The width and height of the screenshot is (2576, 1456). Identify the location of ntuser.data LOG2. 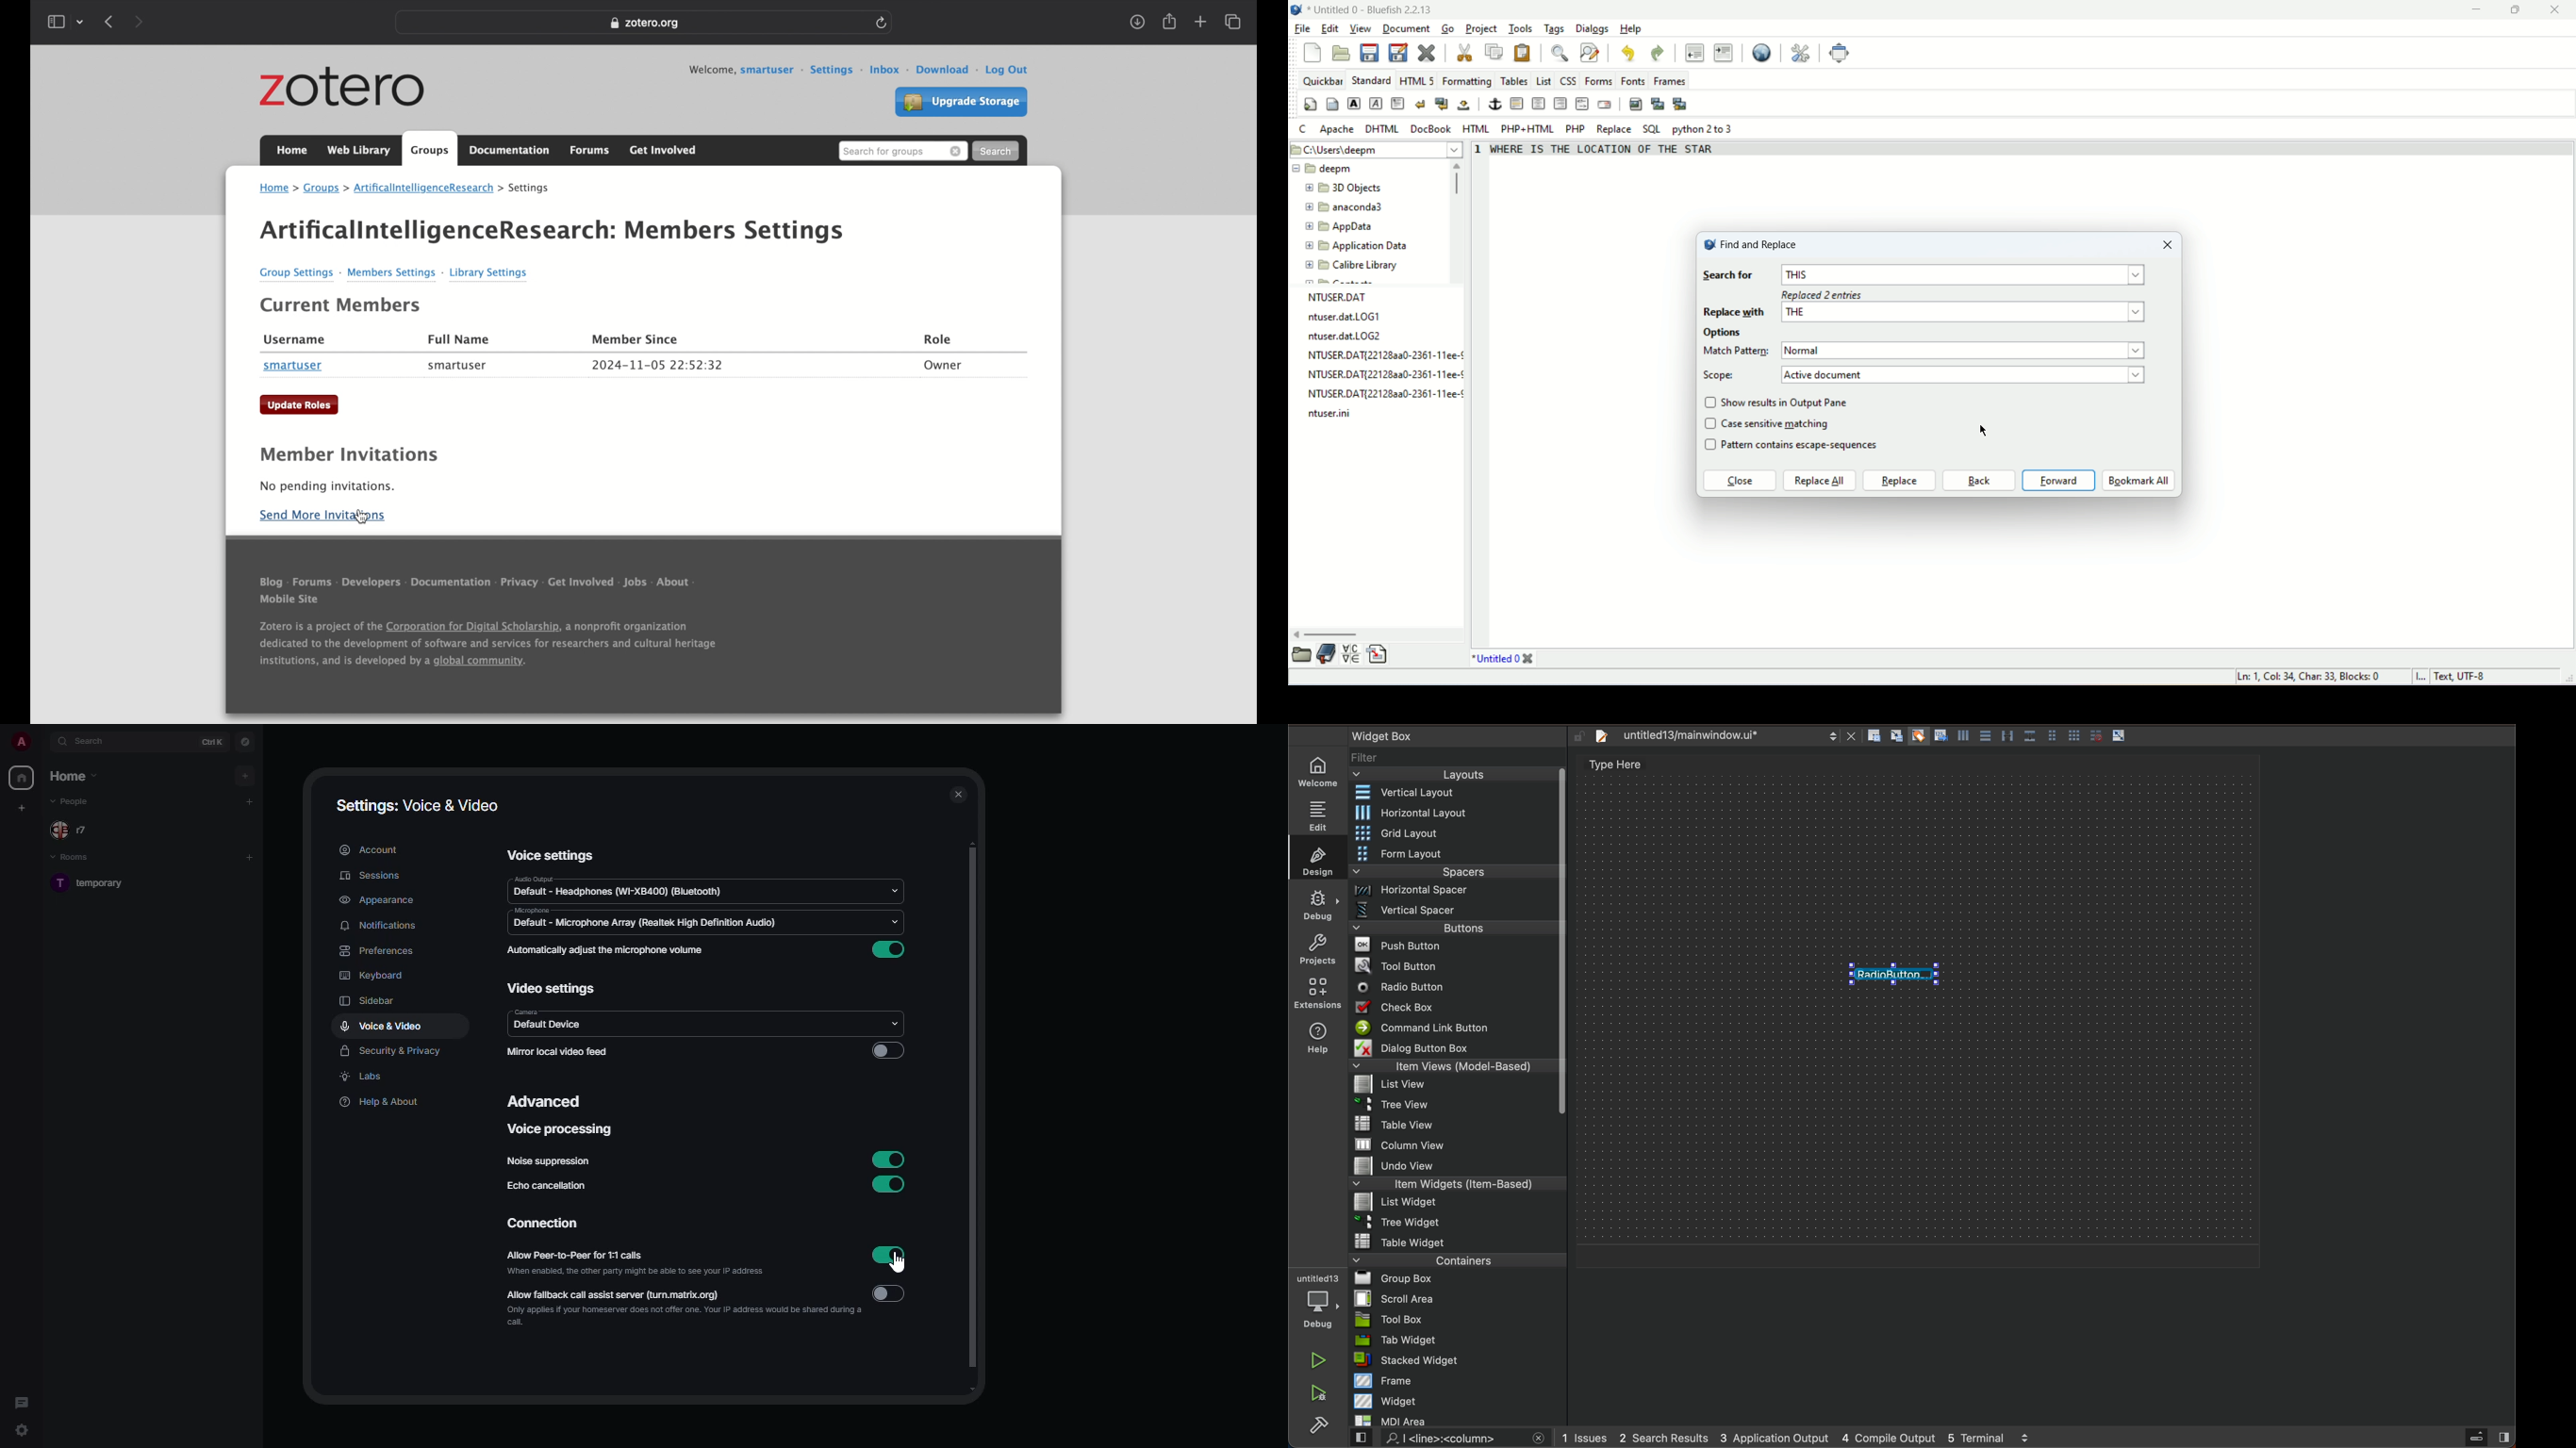
(1346, 336).